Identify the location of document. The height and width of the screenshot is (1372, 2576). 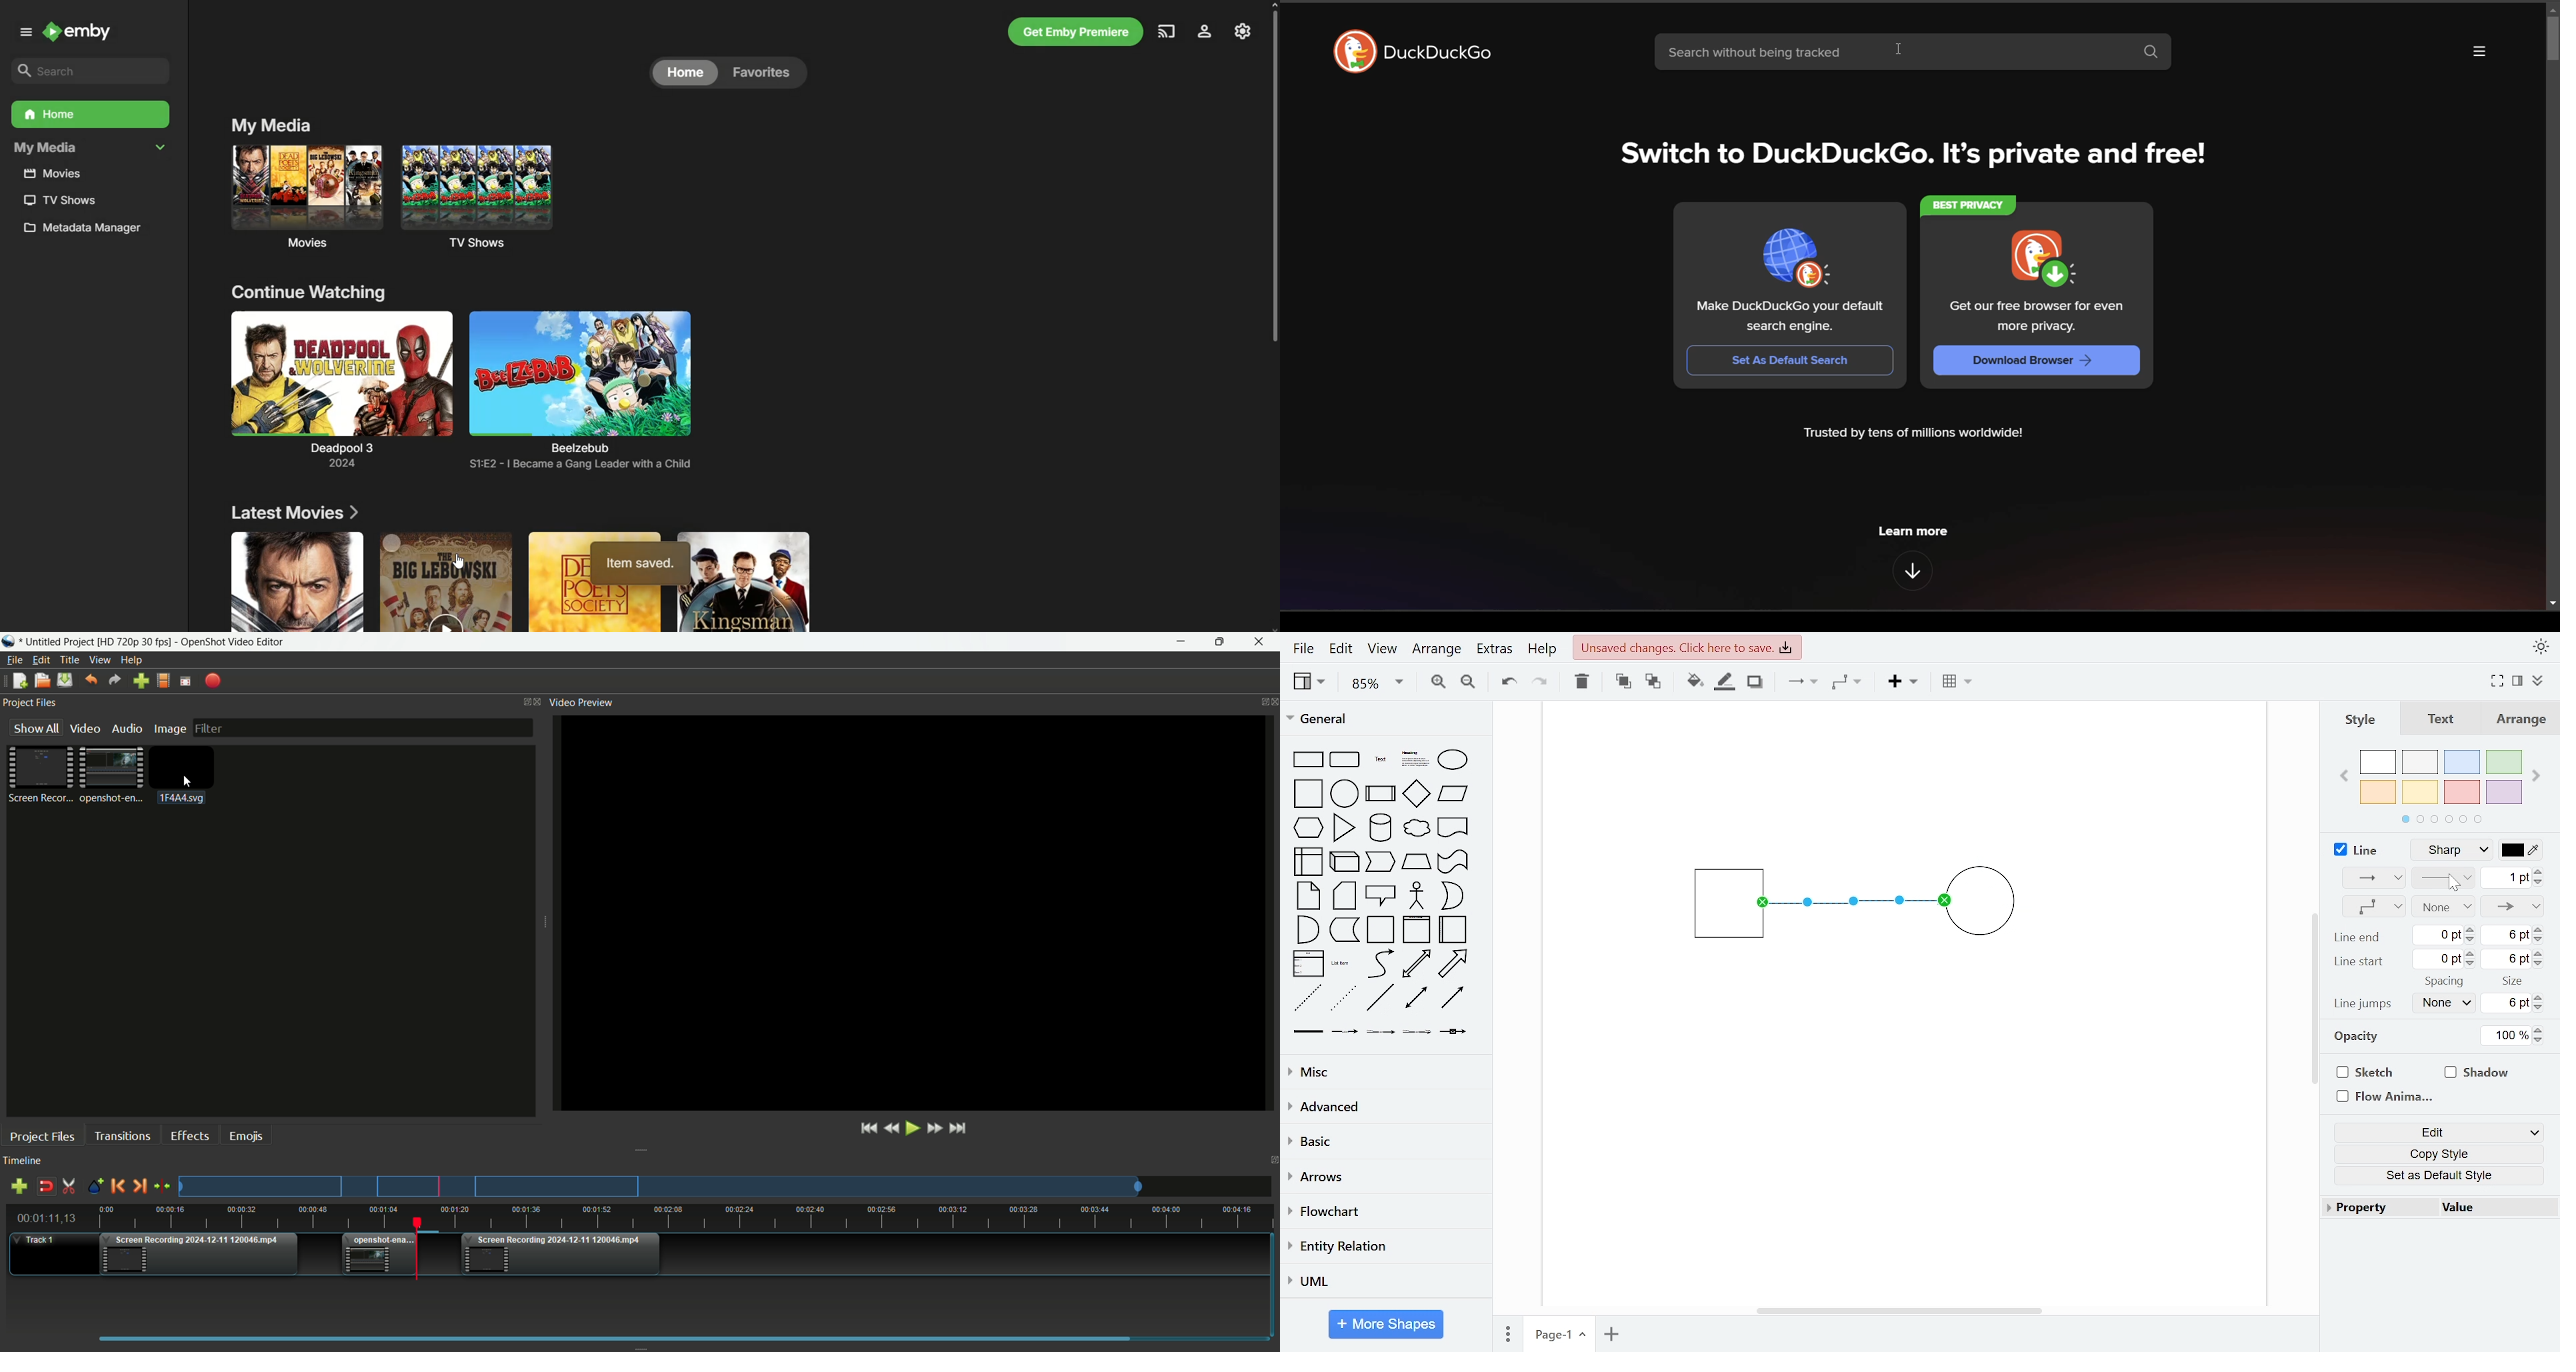
(1454, 826).